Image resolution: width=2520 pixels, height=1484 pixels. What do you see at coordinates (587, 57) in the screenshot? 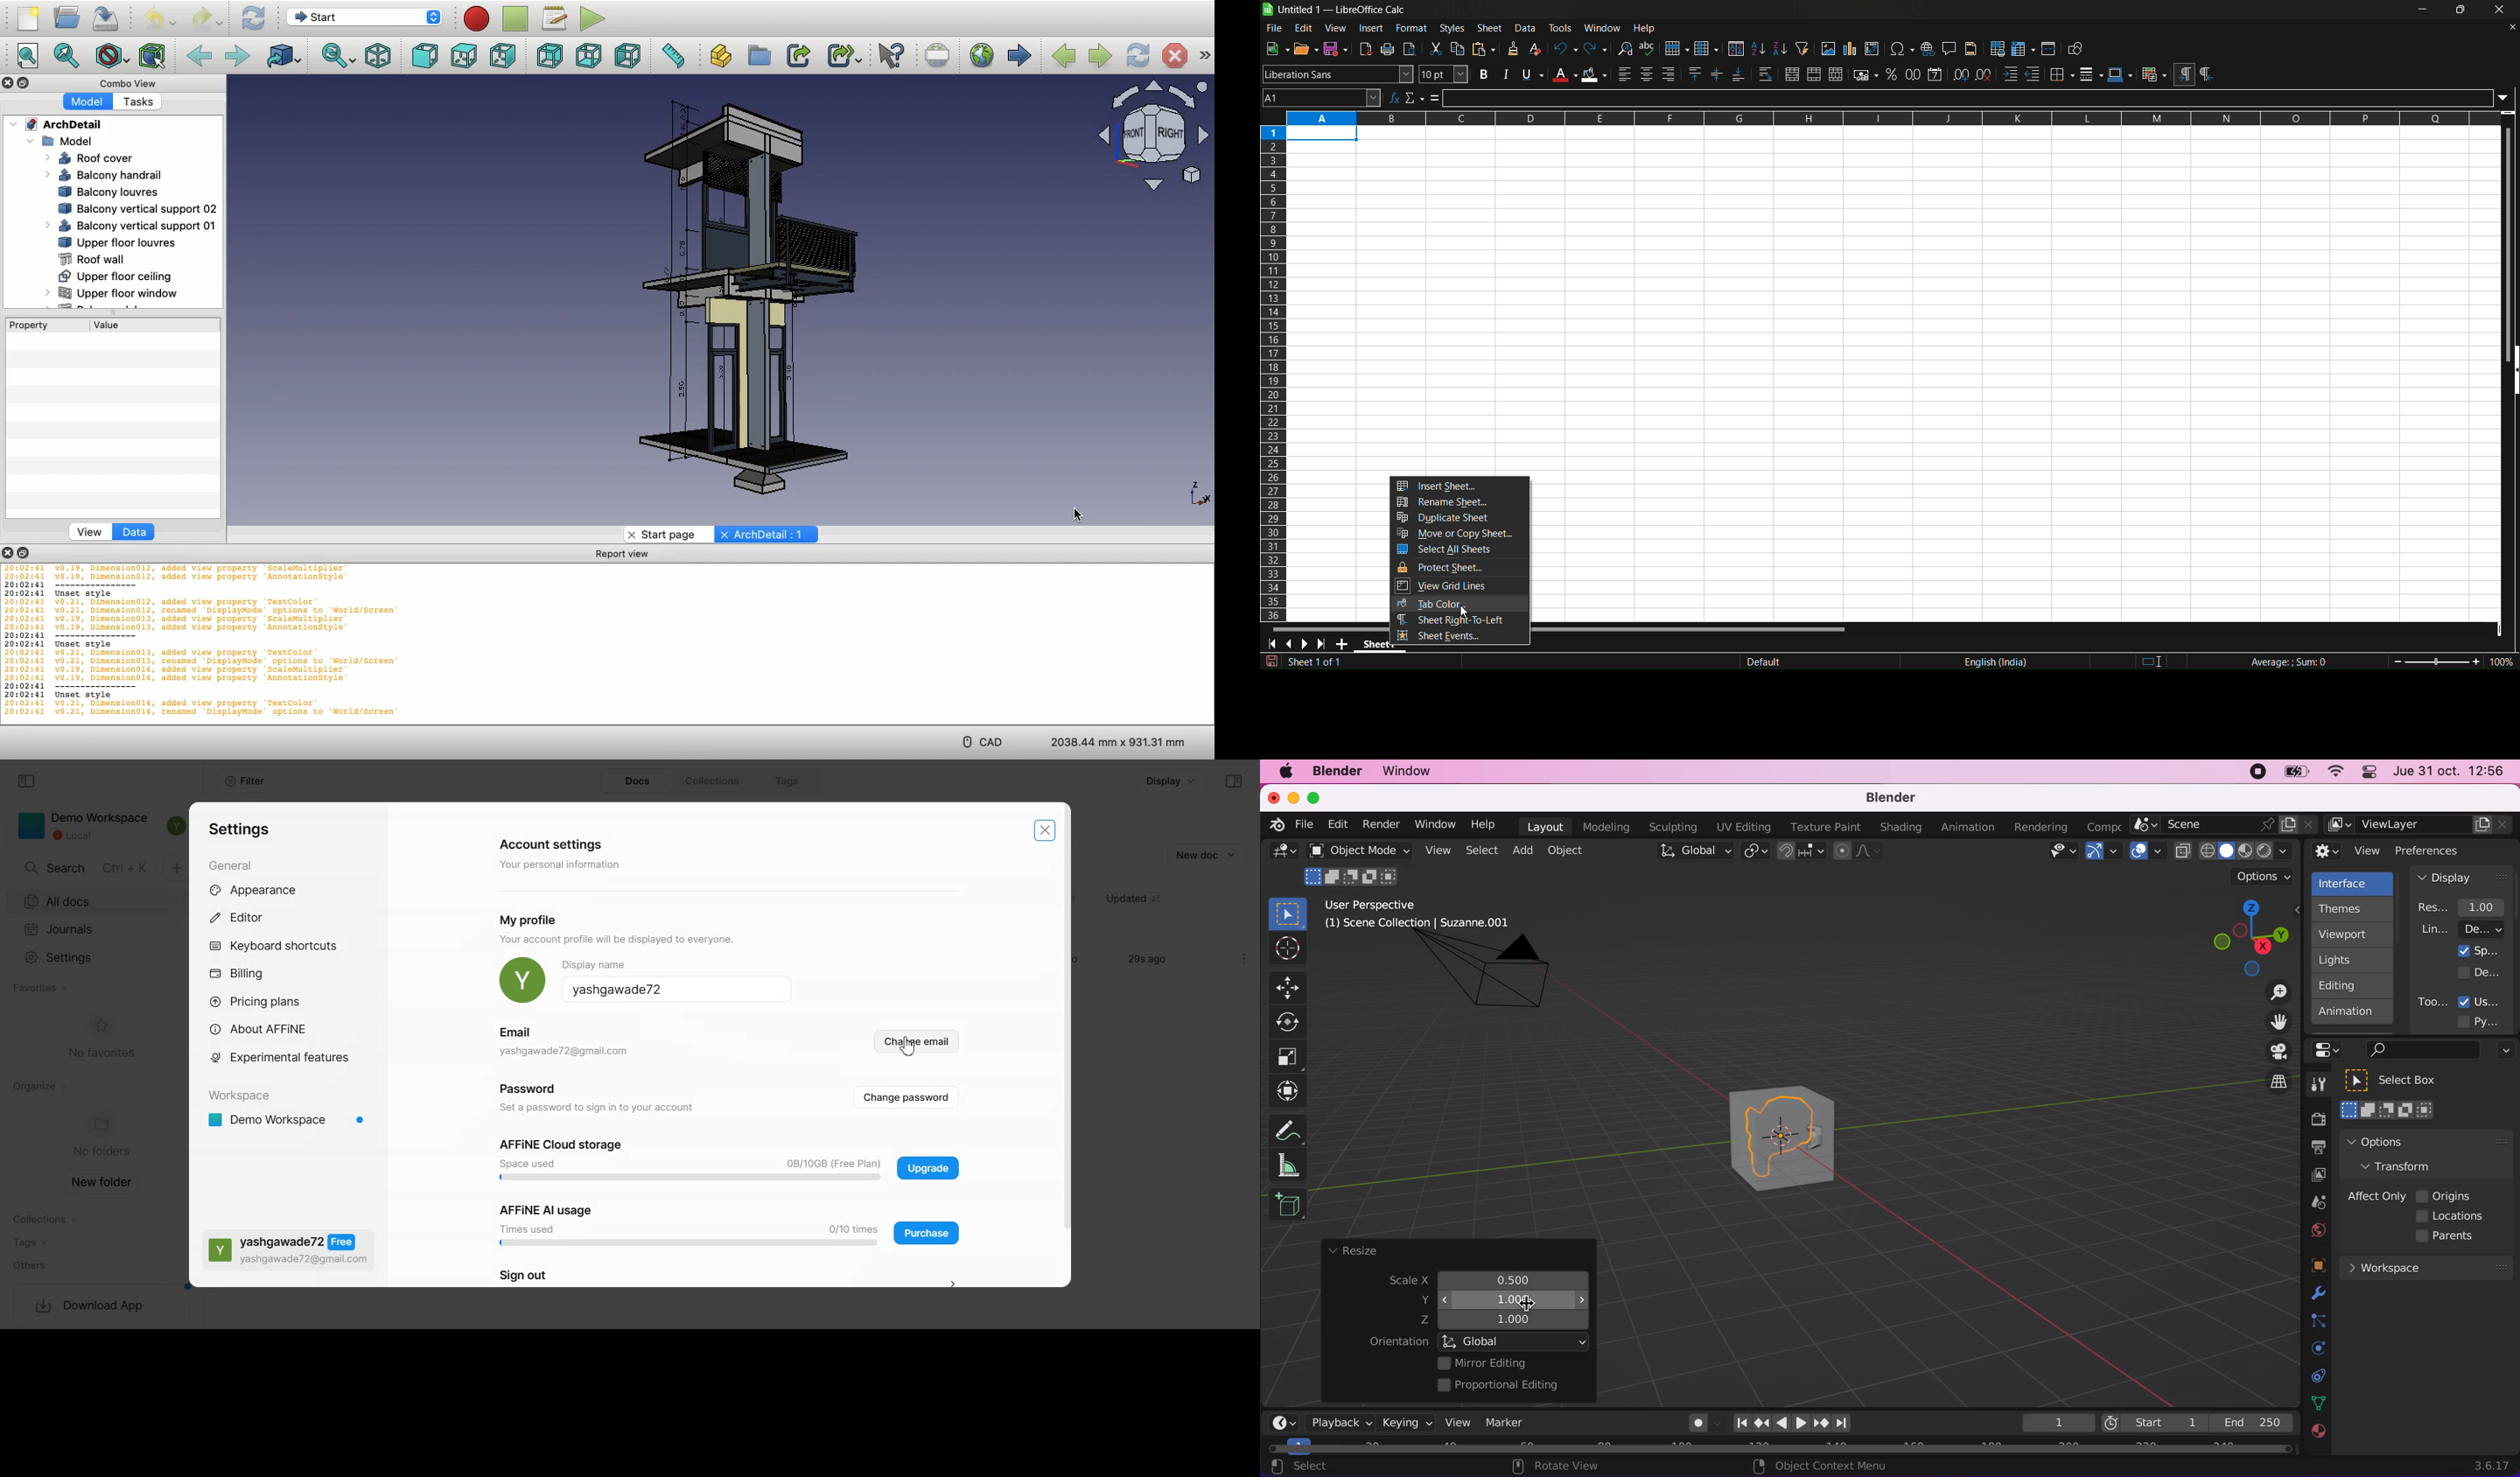
I see `Bottom` at bounding box center [587, 57].